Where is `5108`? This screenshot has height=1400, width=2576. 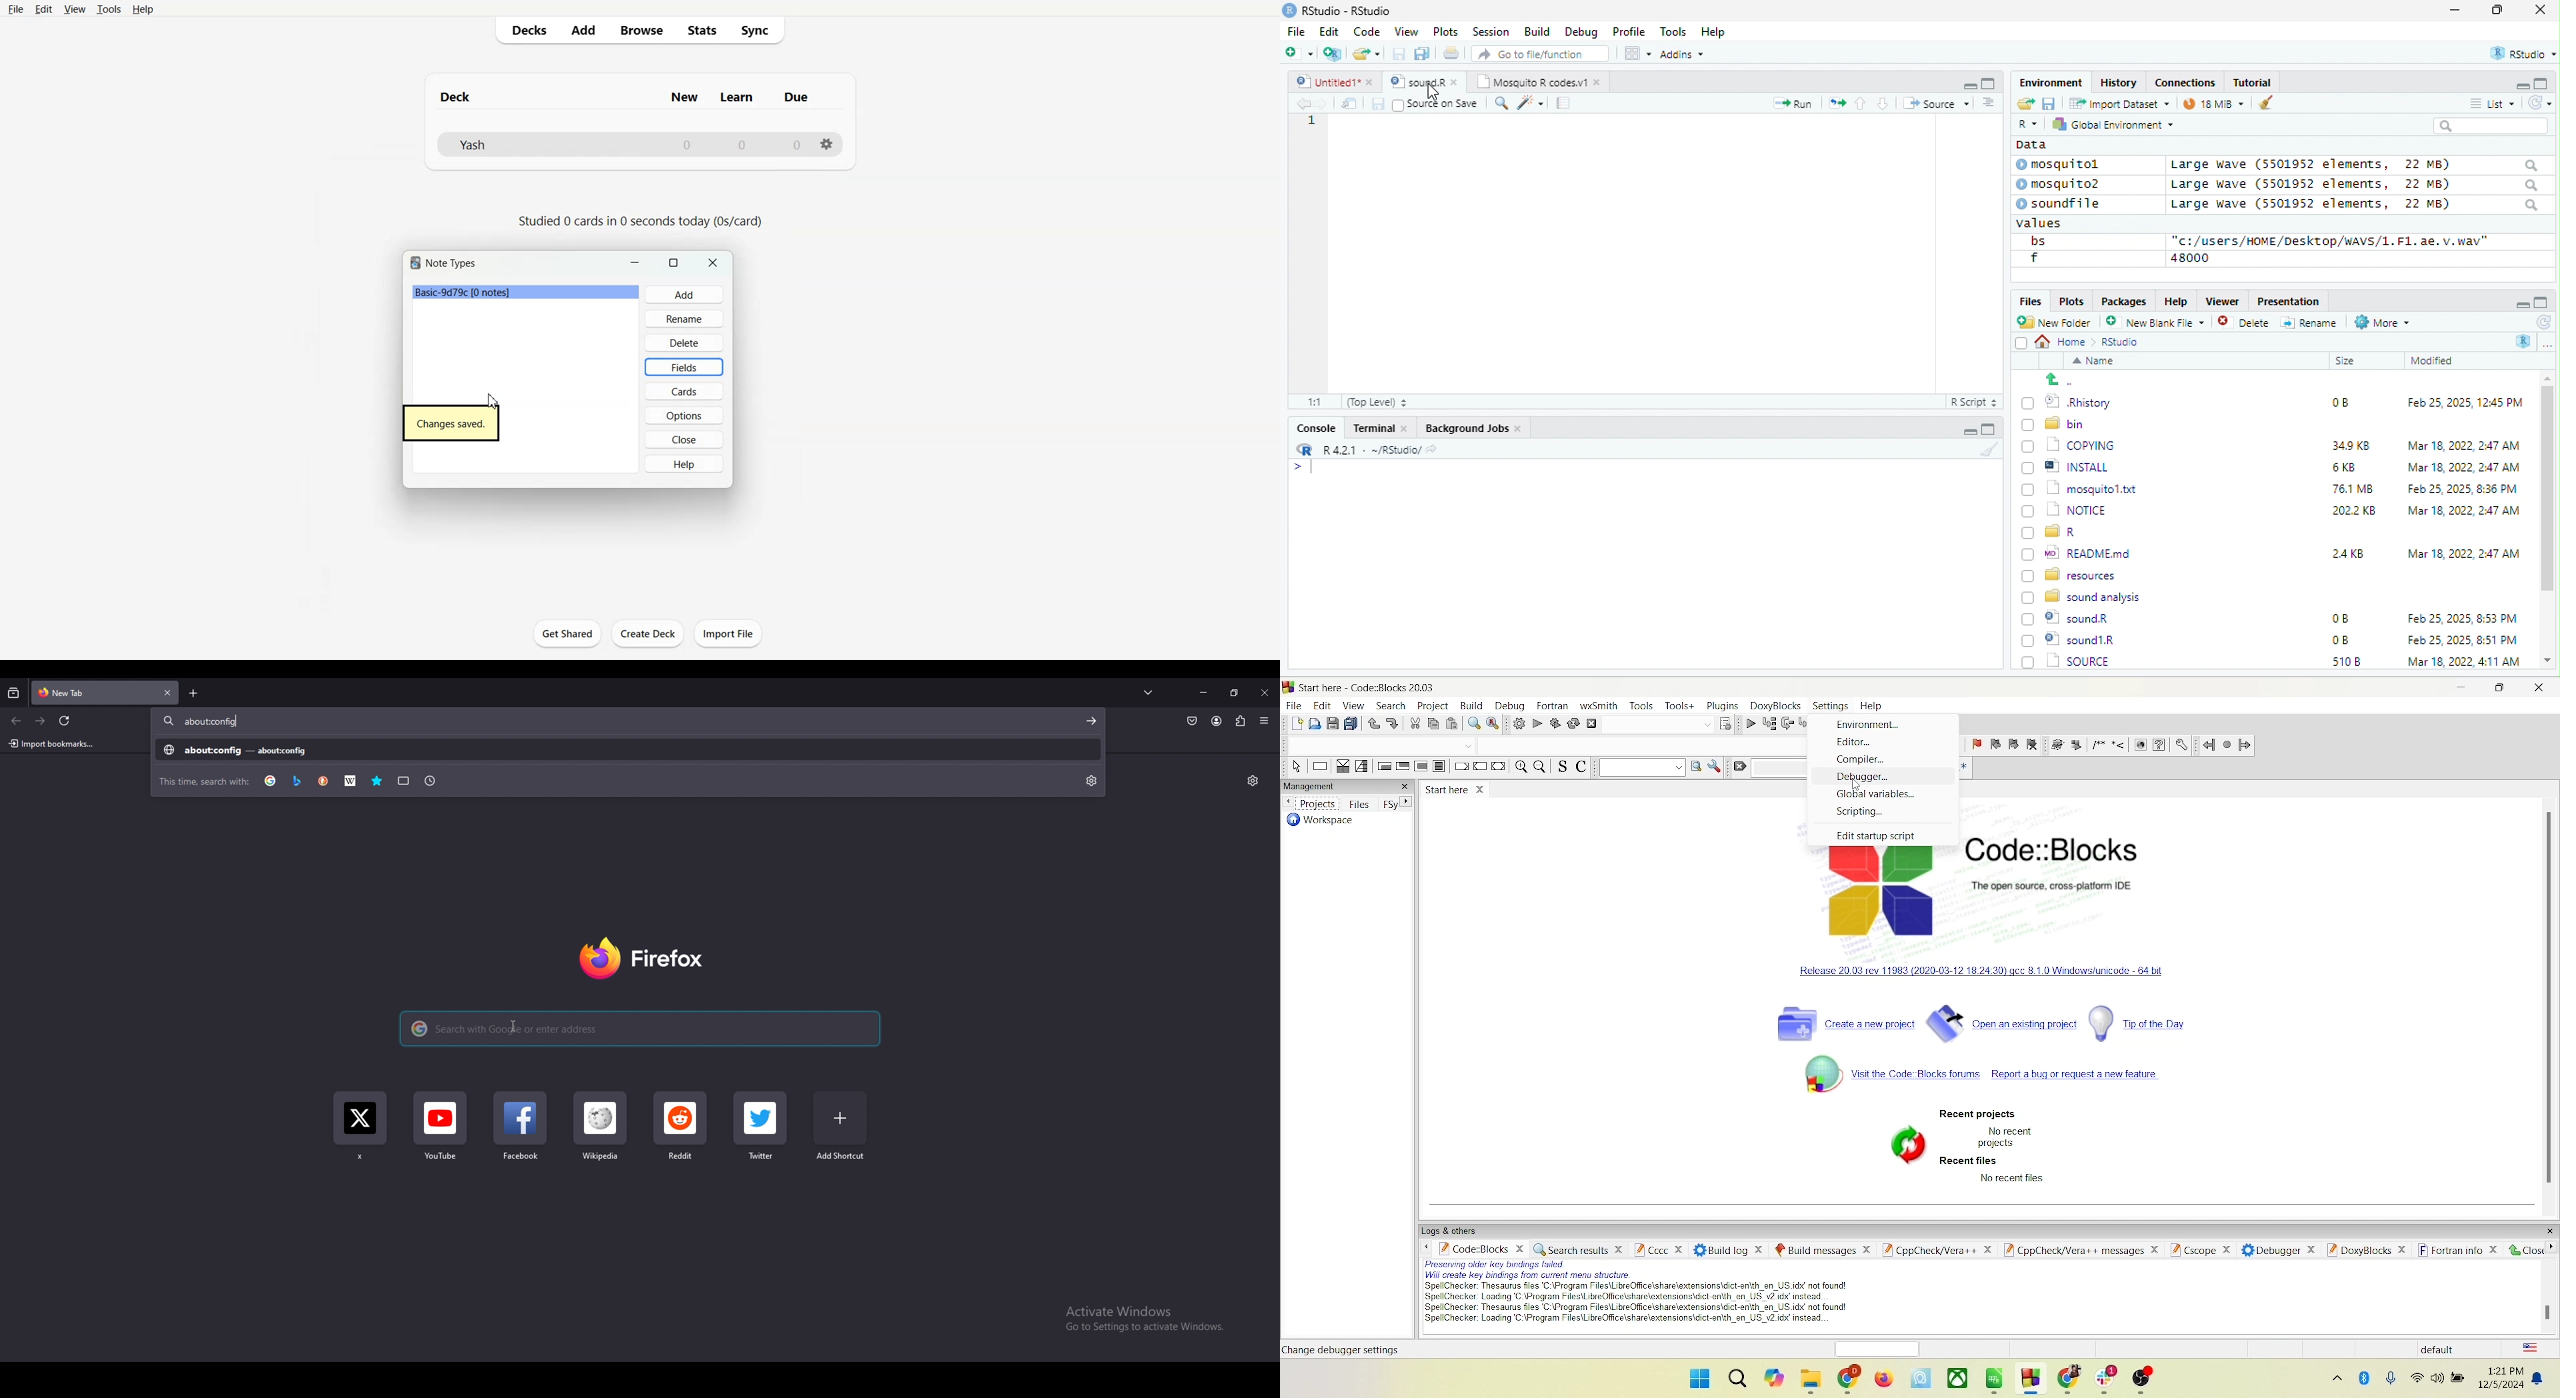 5108 is located at coordinates (2342, 639).